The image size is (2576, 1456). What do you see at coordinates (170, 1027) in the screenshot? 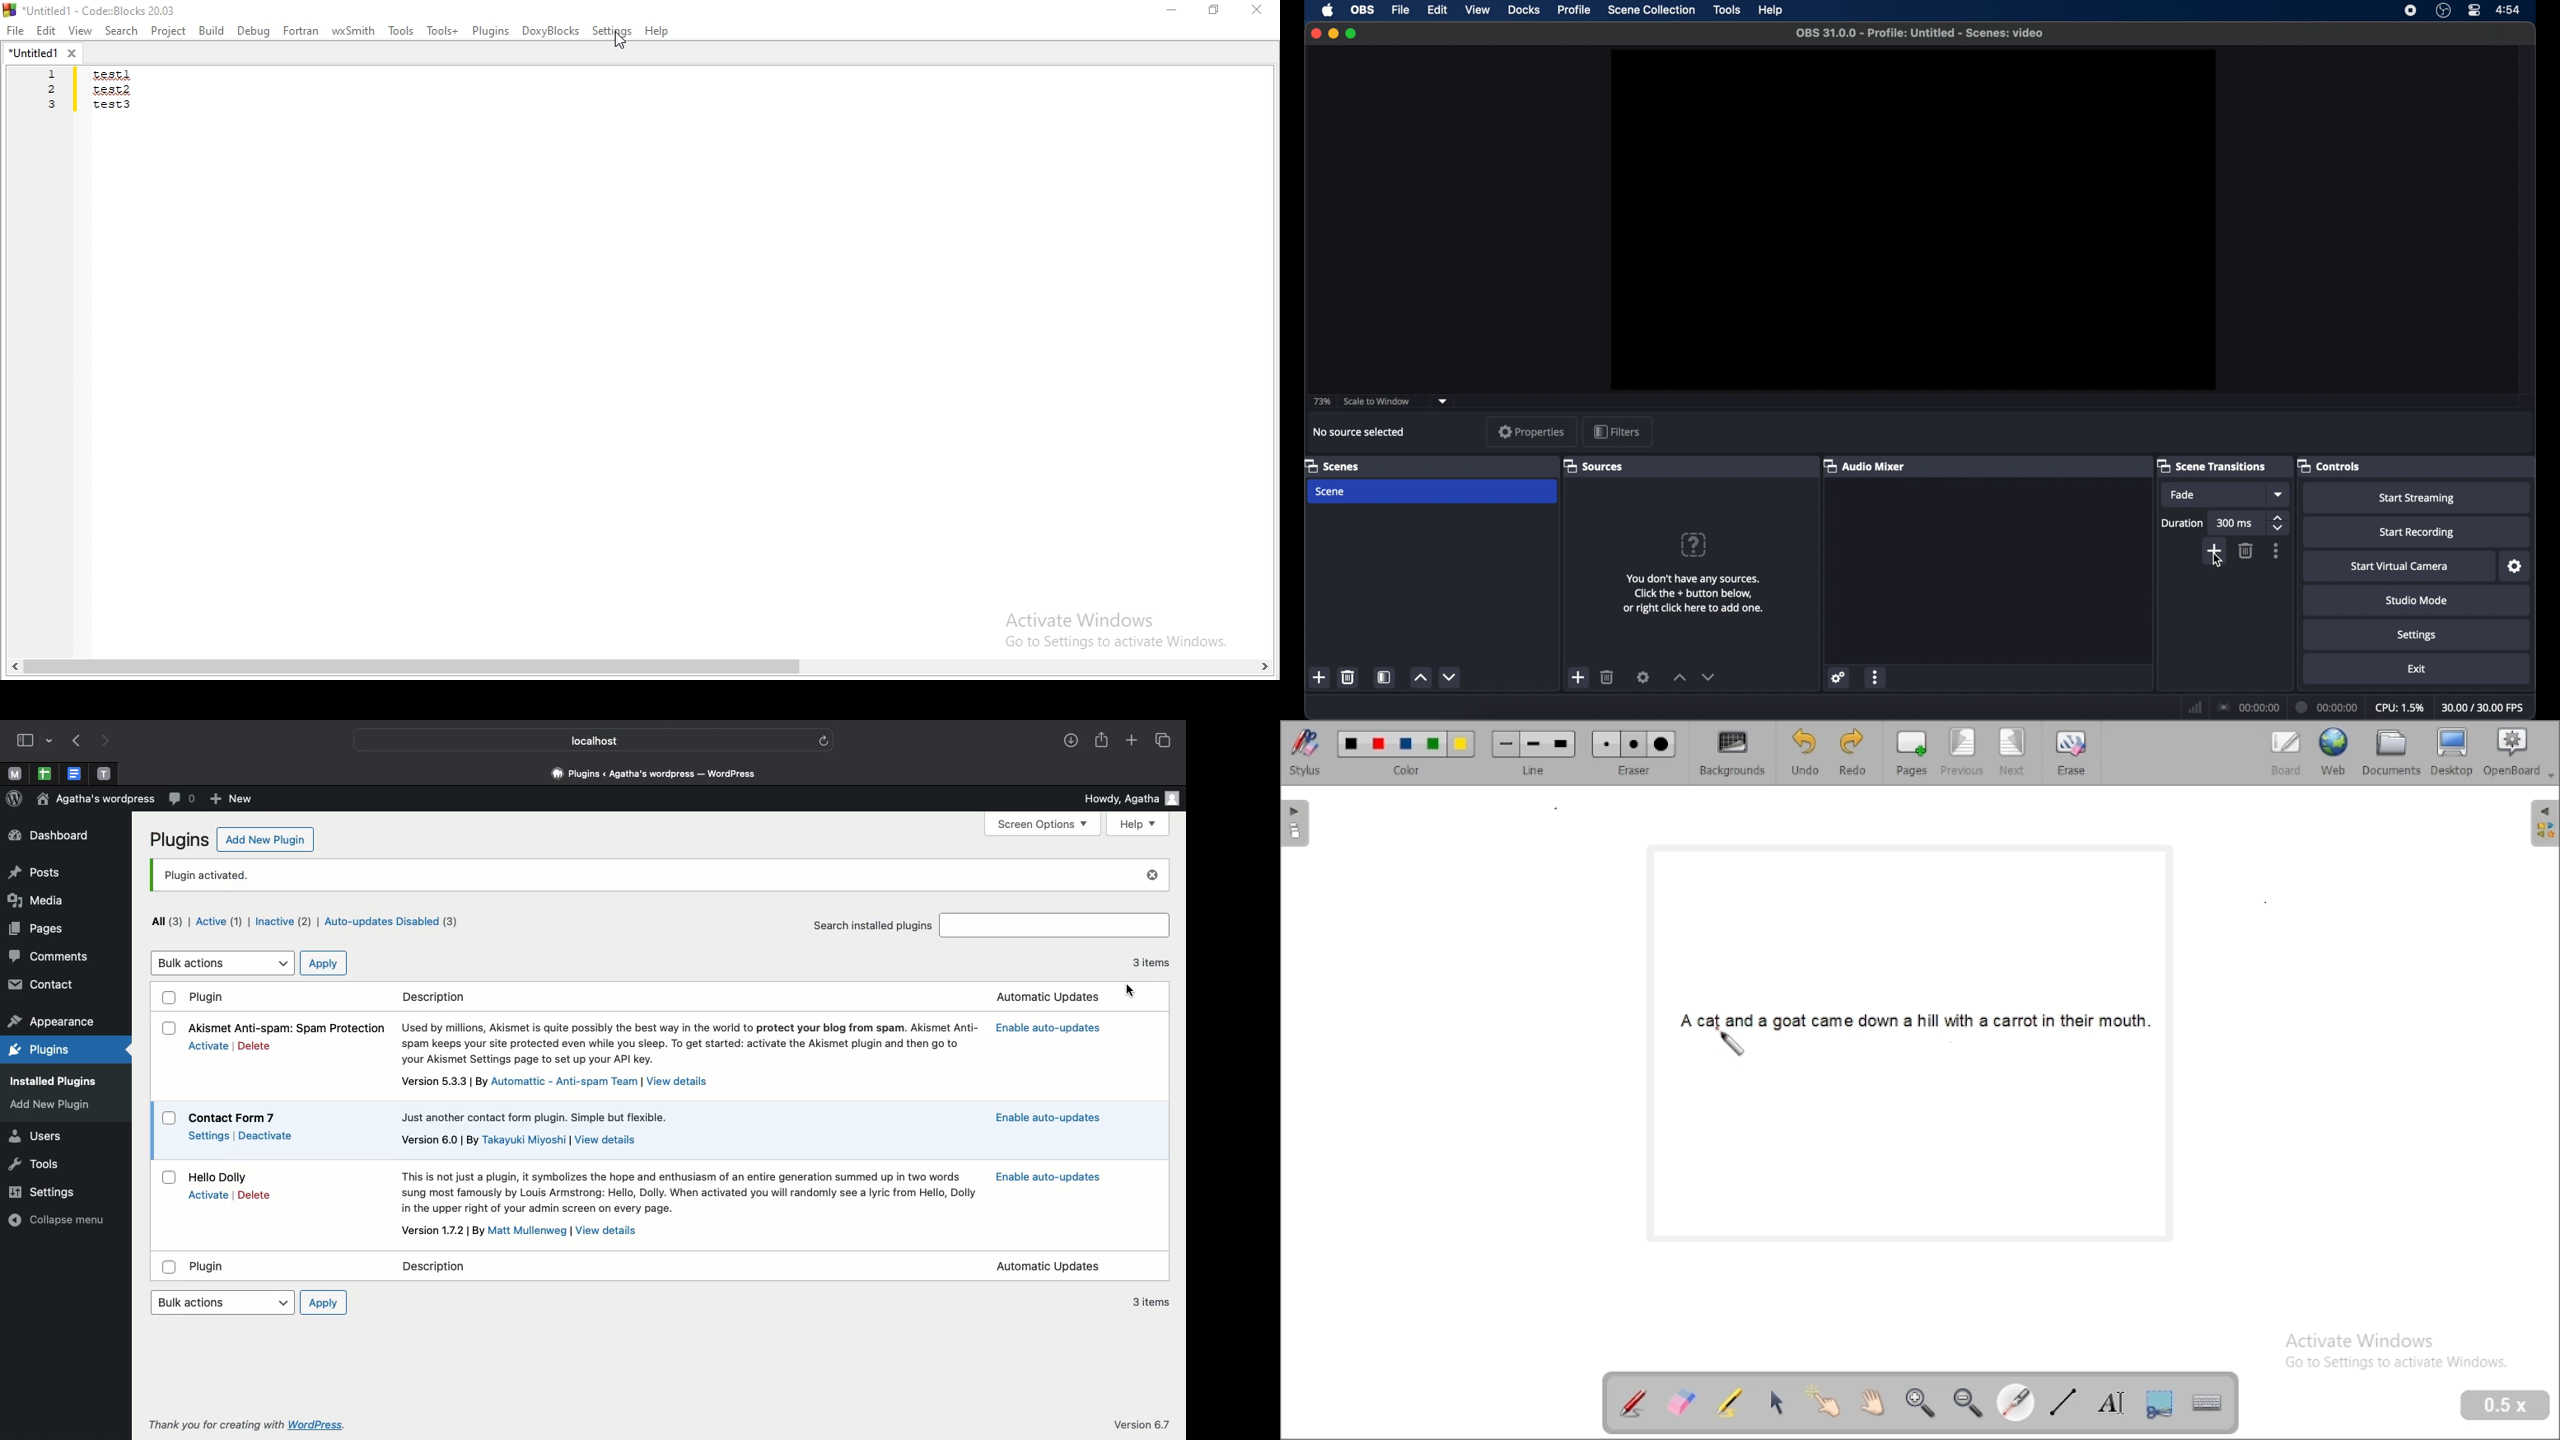
I see `Checkbox` at bounding box center [170, 1027].